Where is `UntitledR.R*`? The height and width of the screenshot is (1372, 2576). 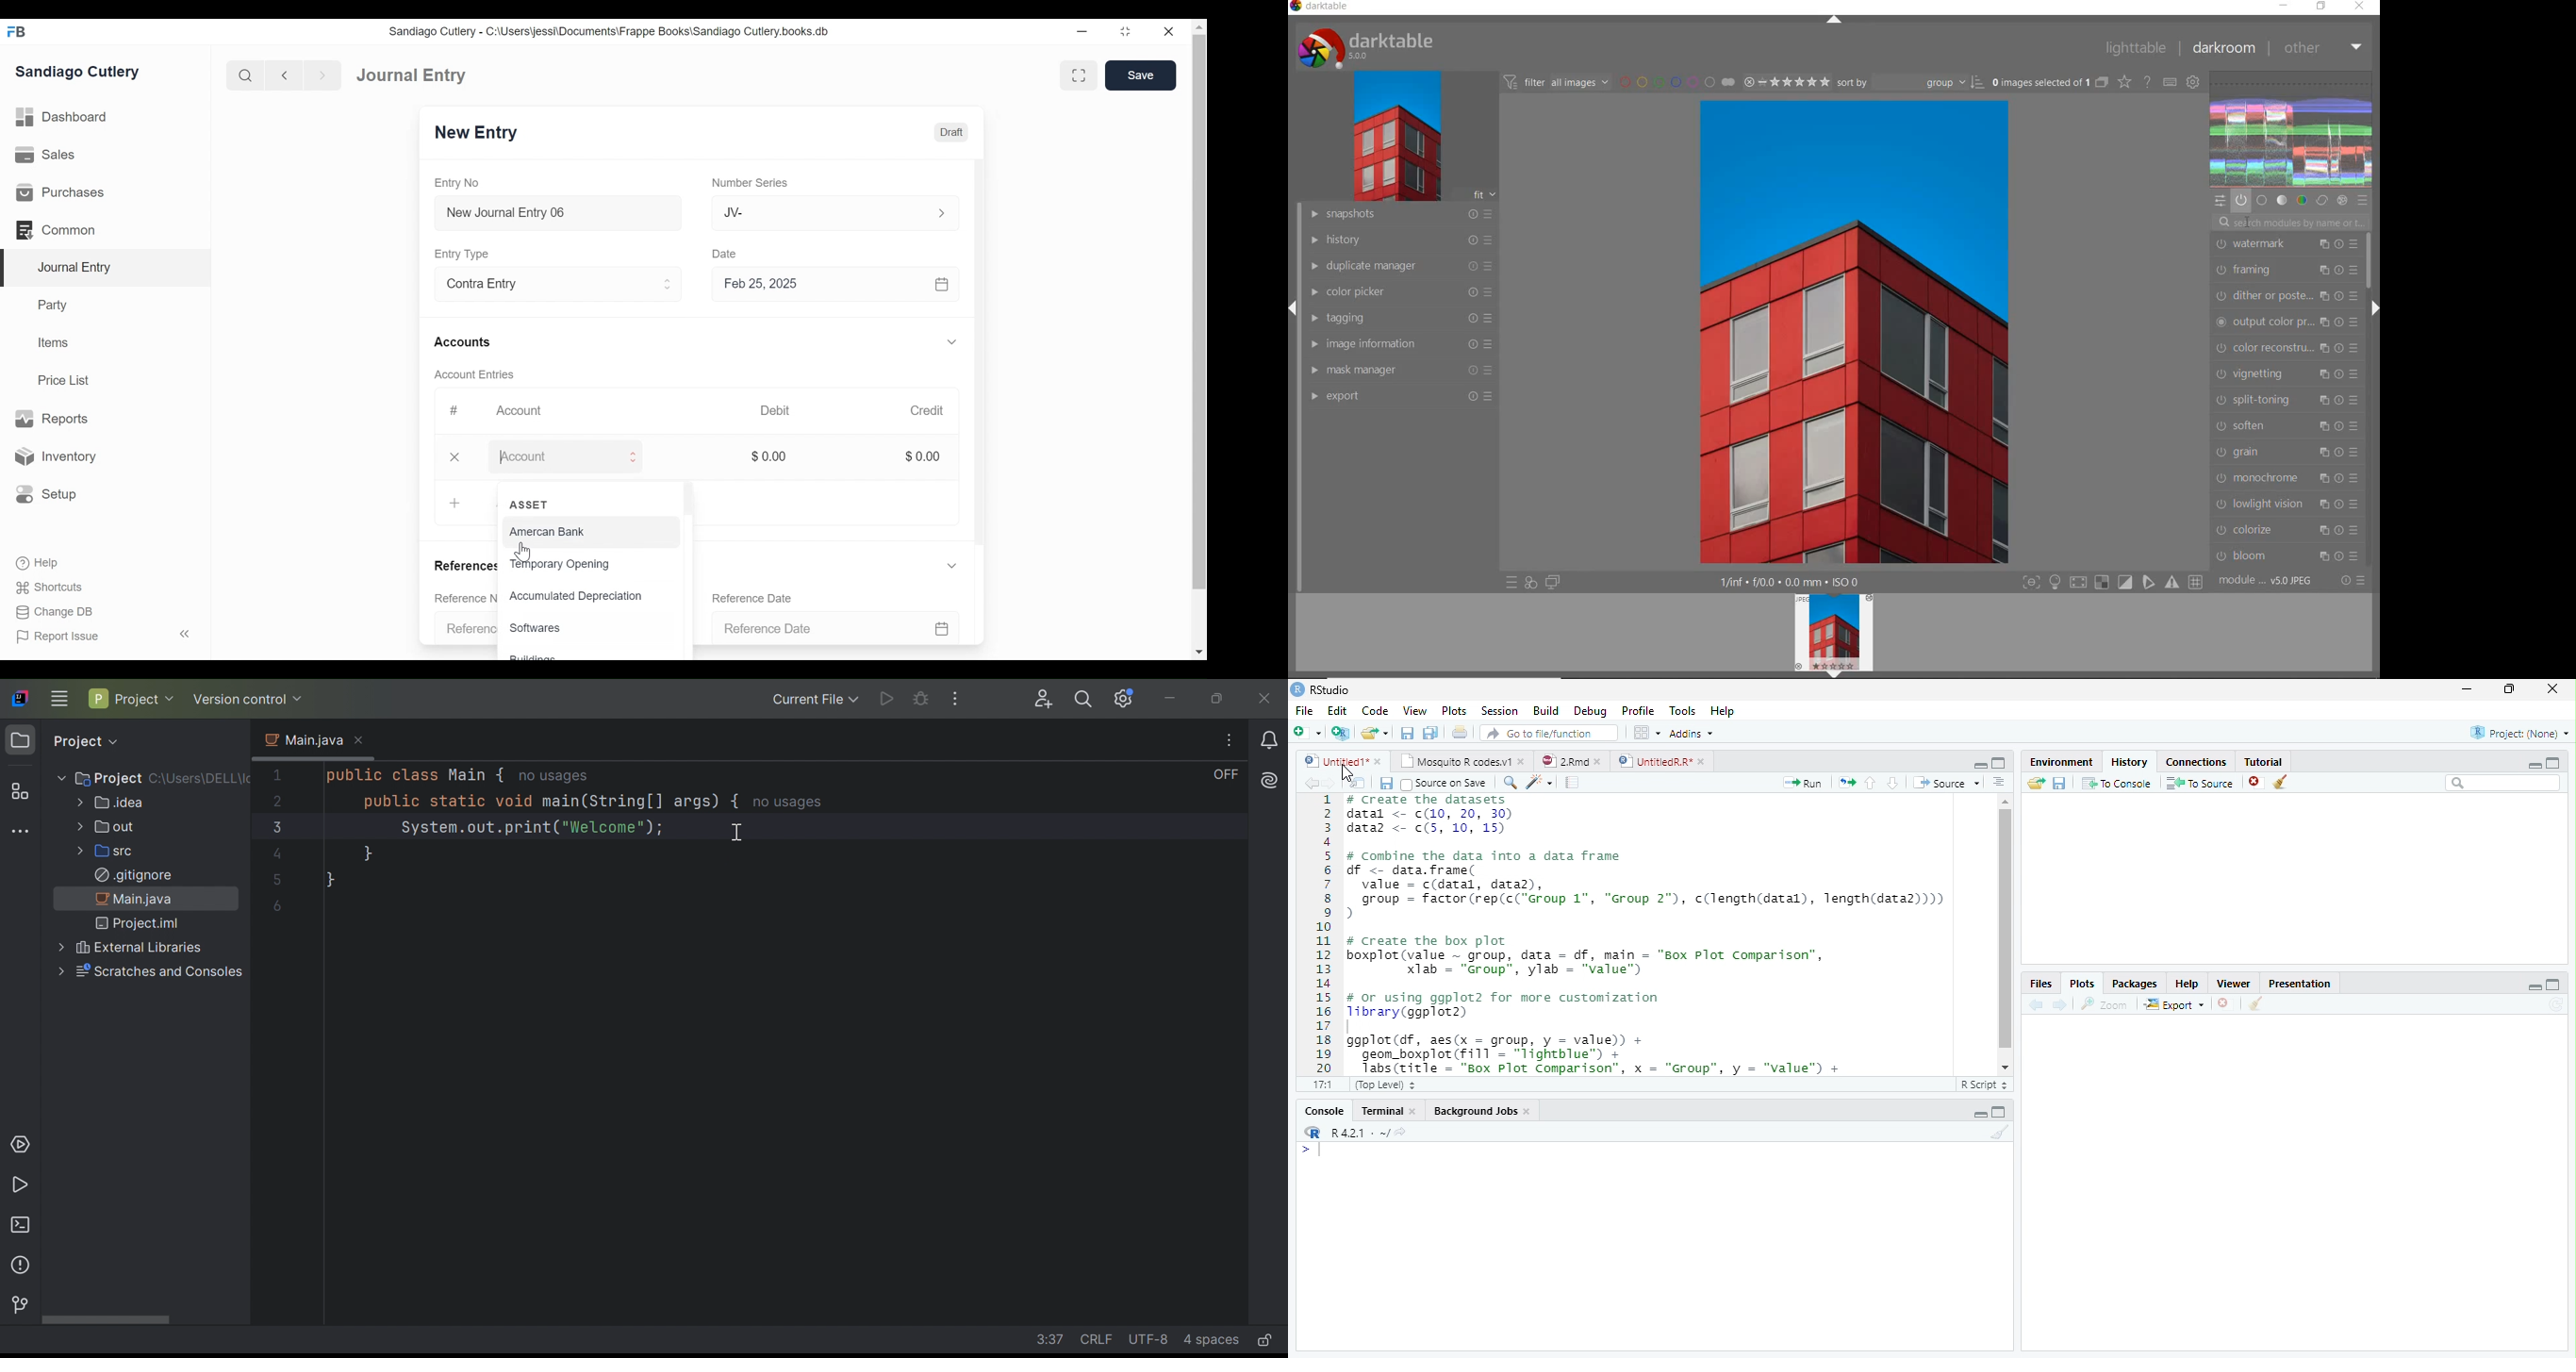 UntitledR.R* is located at coordinates (1654, 762).